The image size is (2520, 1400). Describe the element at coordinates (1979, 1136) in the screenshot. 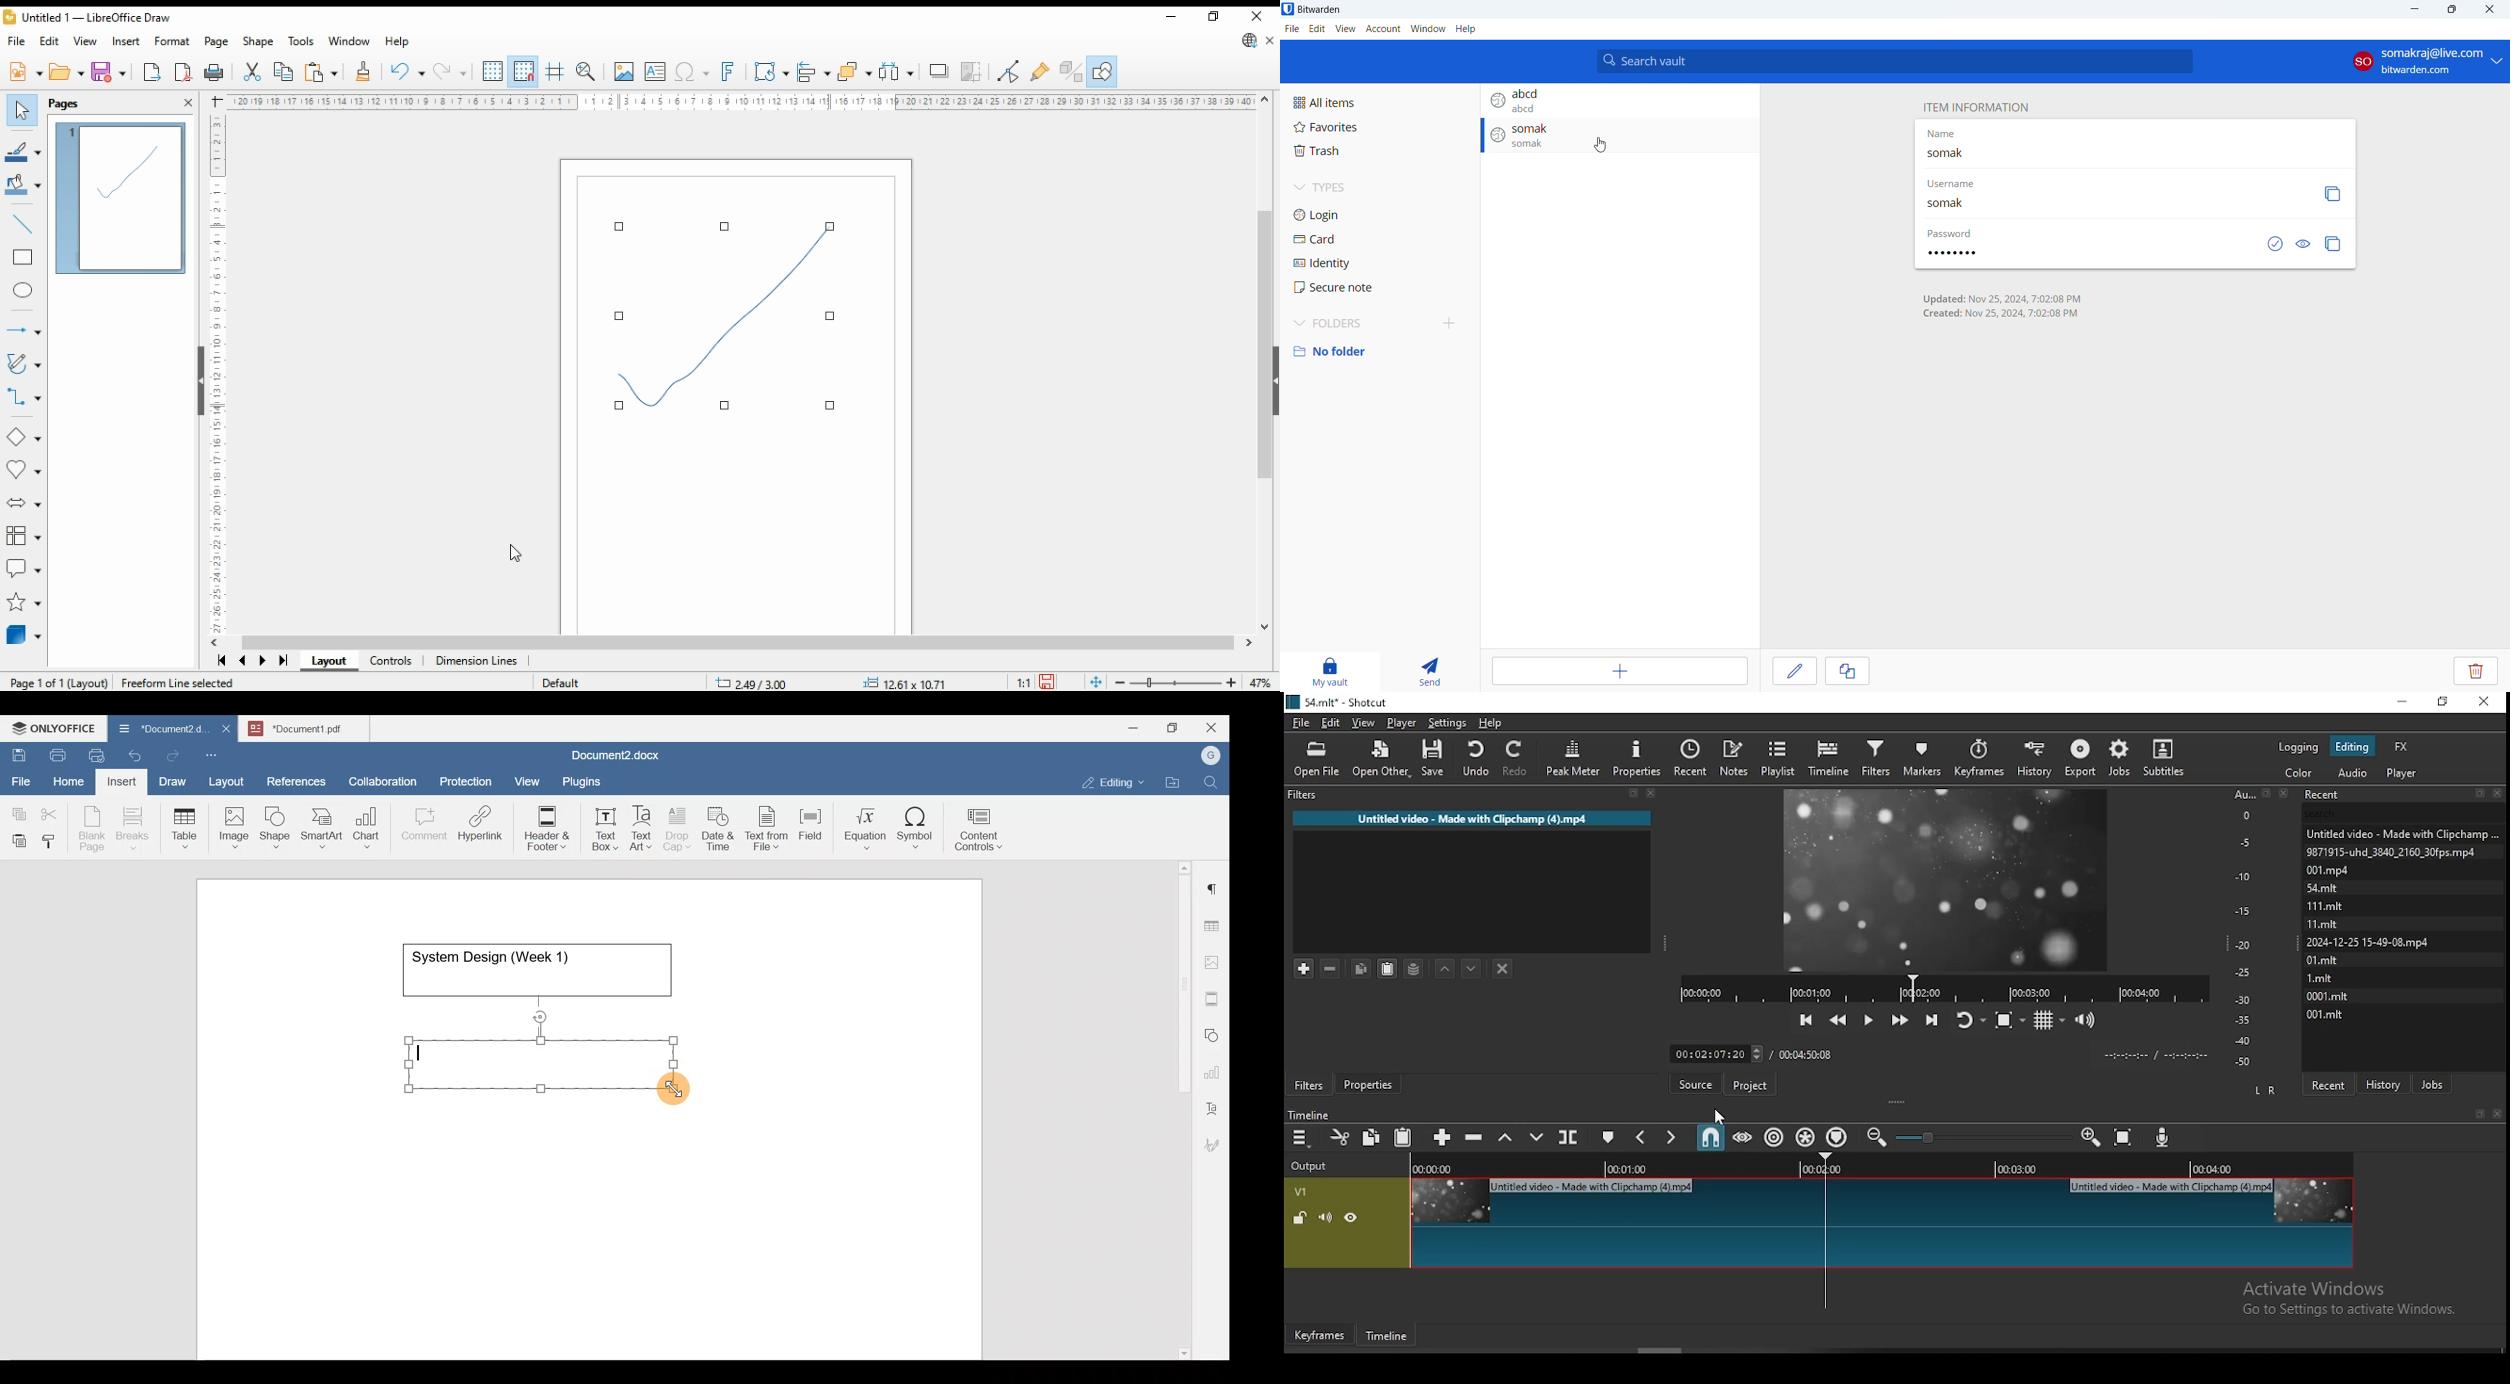

I see `zoom in or zoom out slider` at that location.